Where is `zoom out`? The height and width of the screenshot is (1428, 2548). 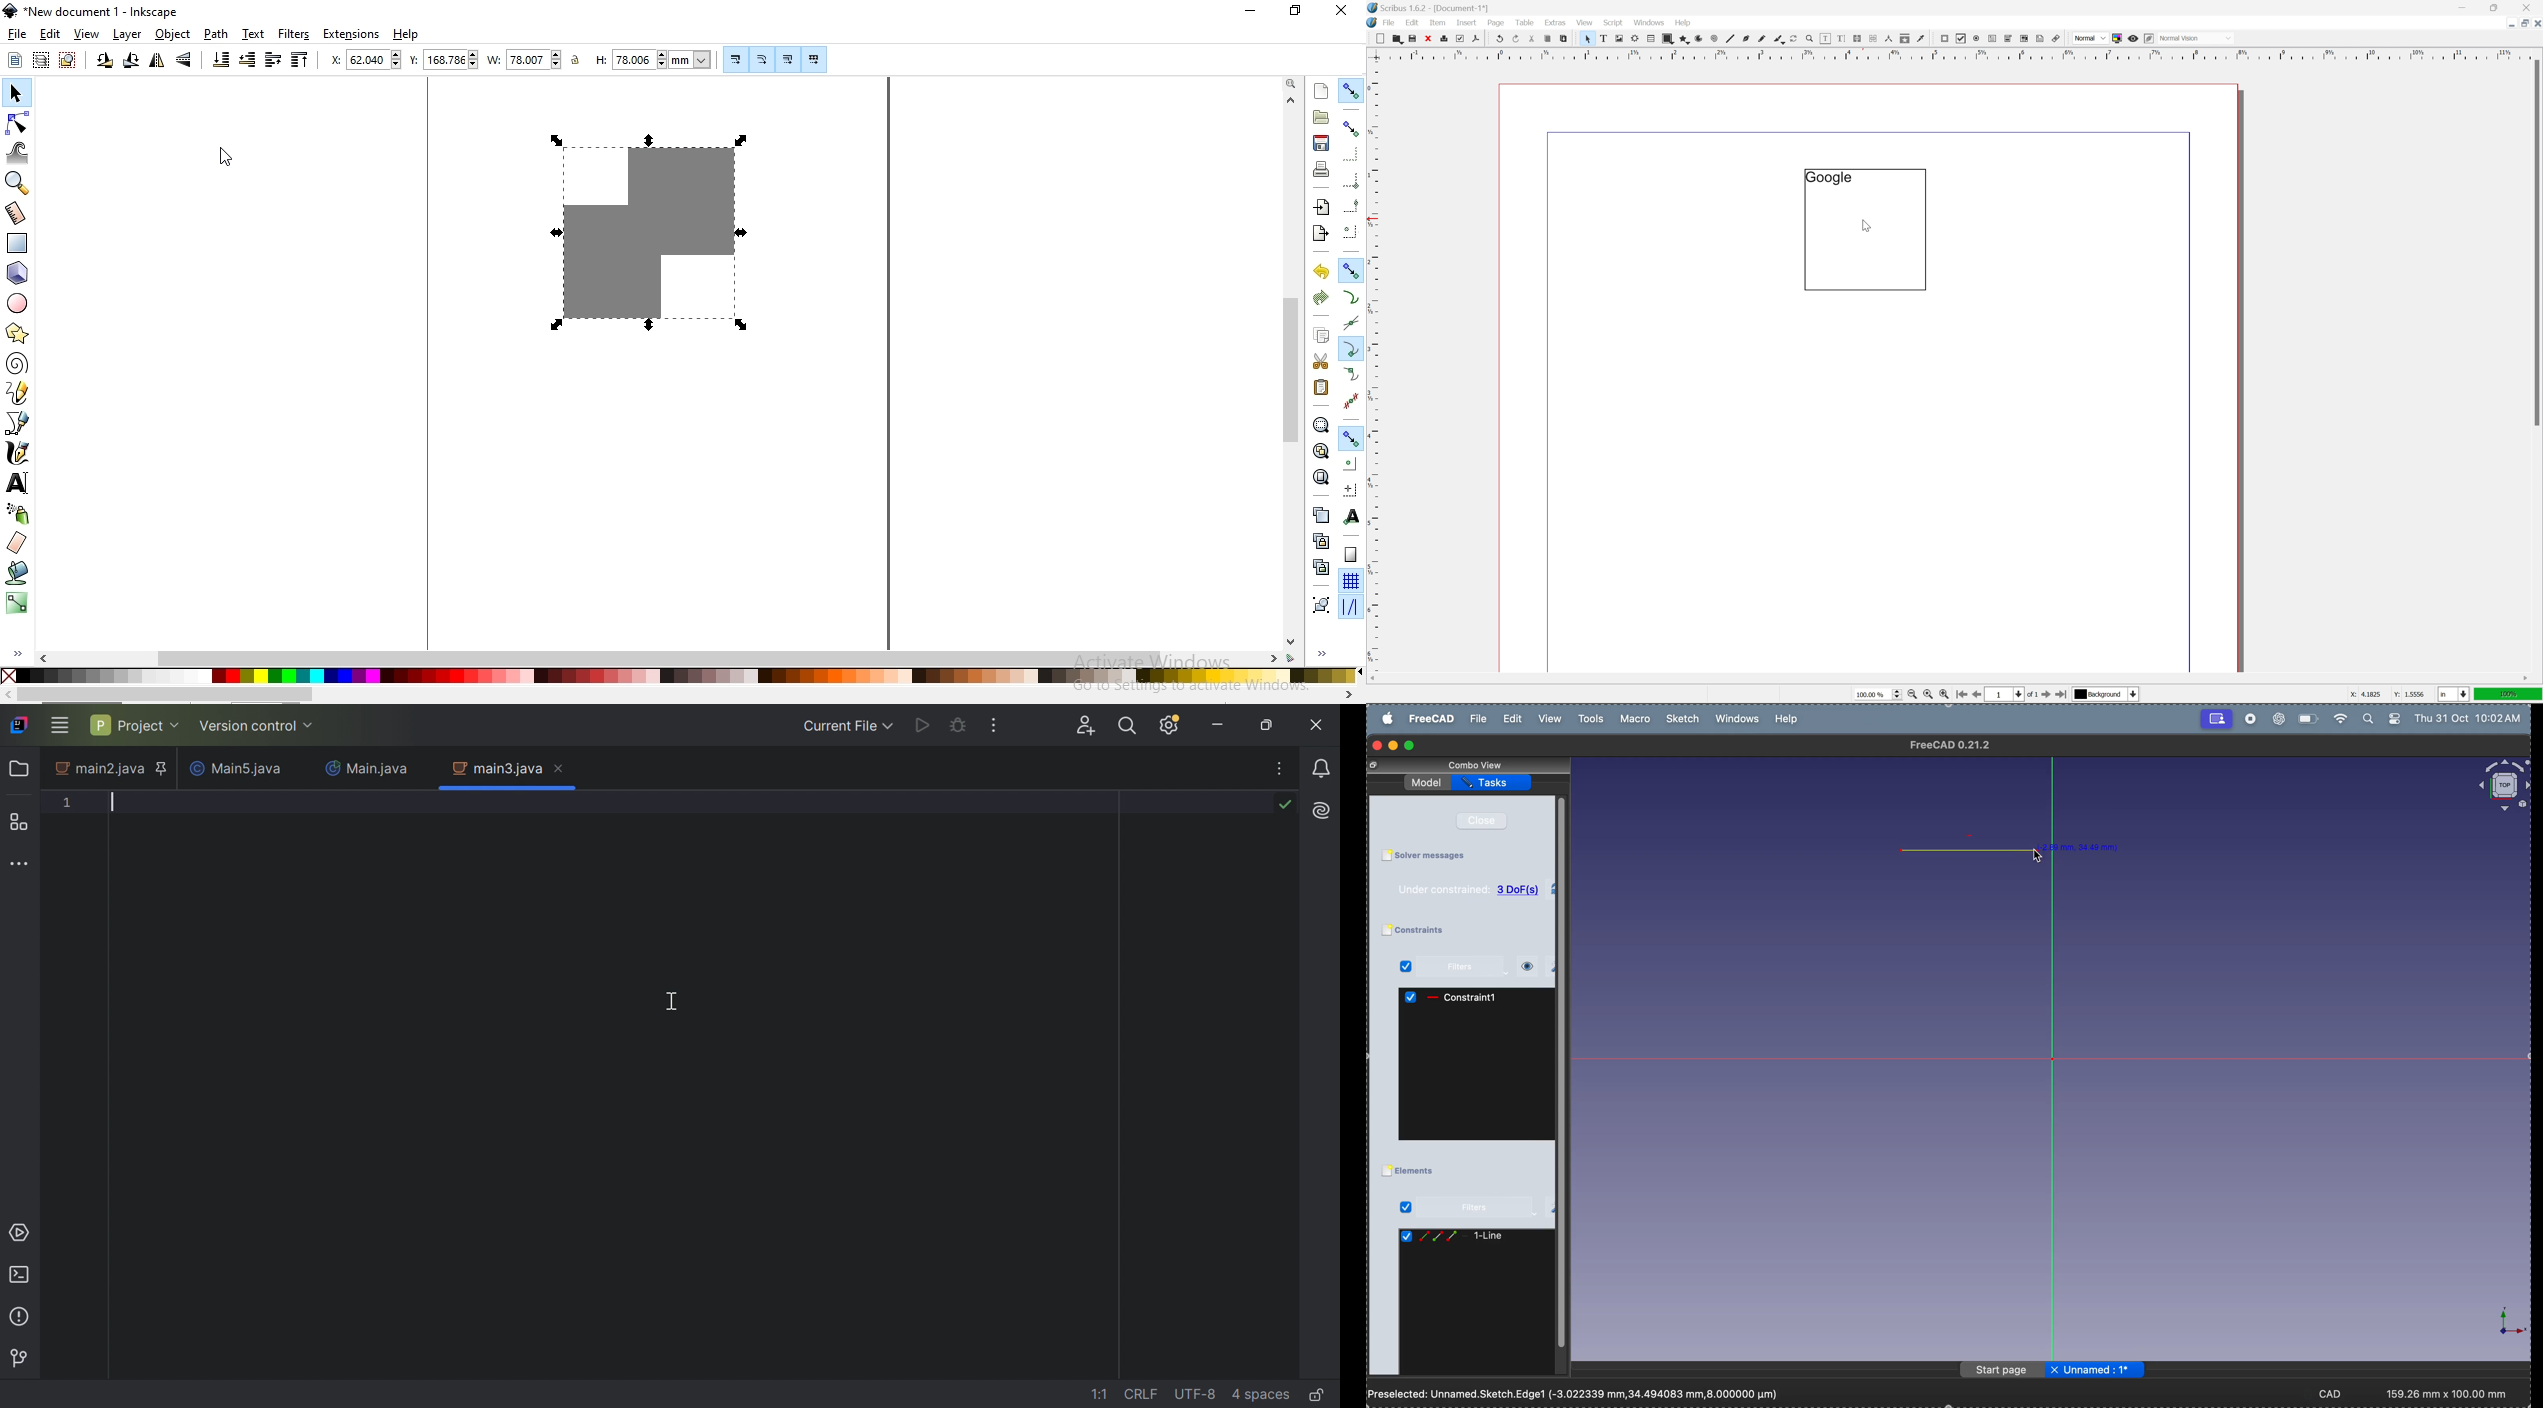 zoom out is located at coordinates (1910, 696).